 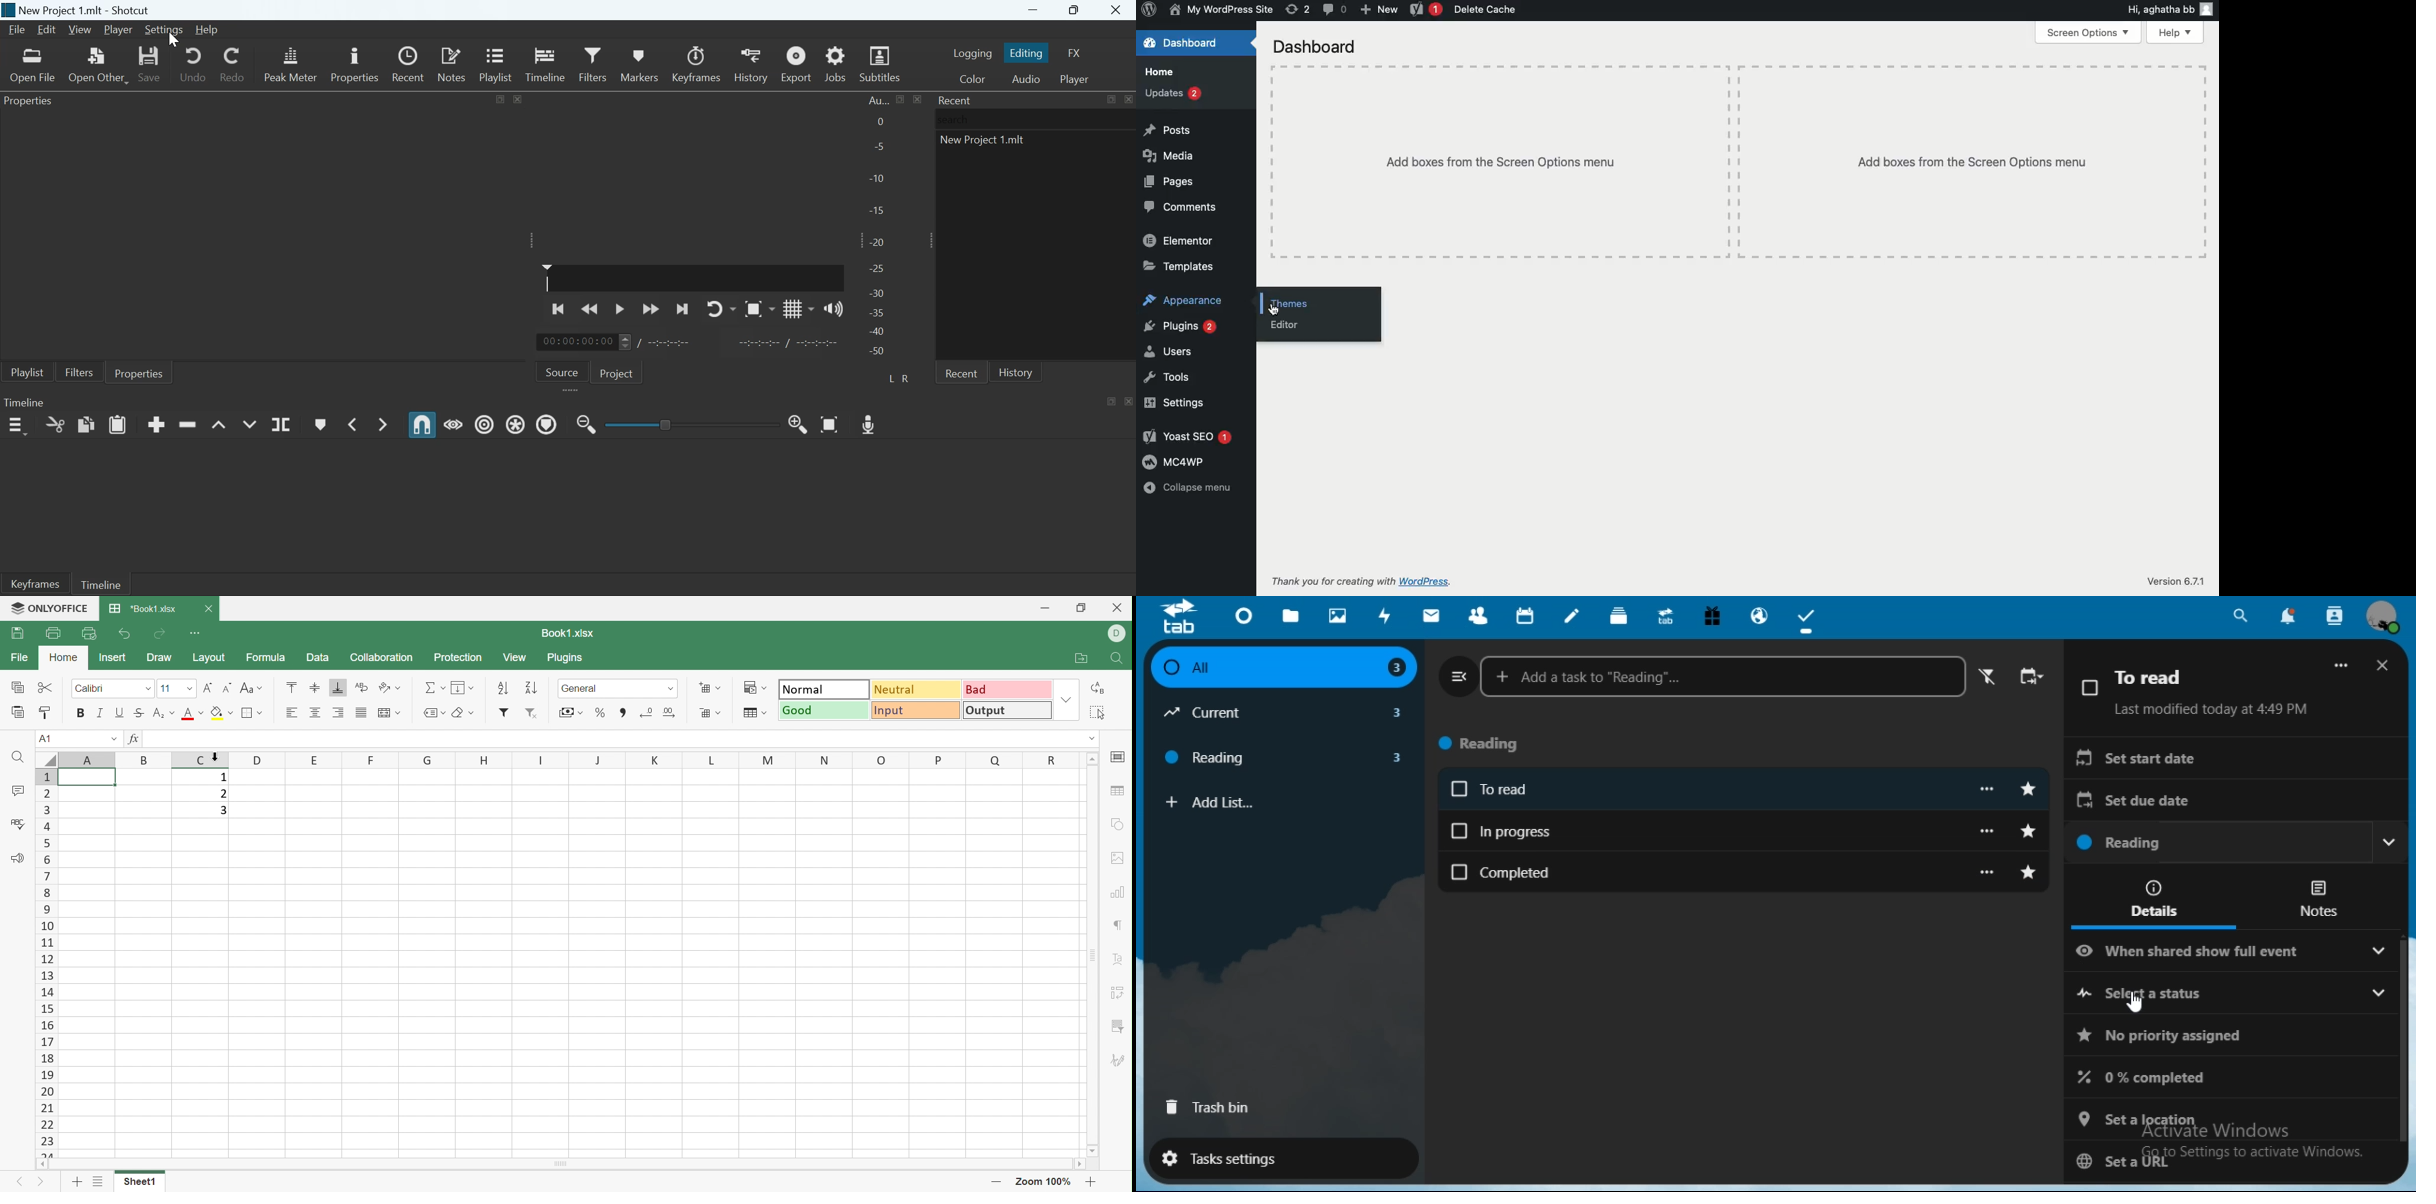 I want to click on notifications, so click(x=2286, y=617).